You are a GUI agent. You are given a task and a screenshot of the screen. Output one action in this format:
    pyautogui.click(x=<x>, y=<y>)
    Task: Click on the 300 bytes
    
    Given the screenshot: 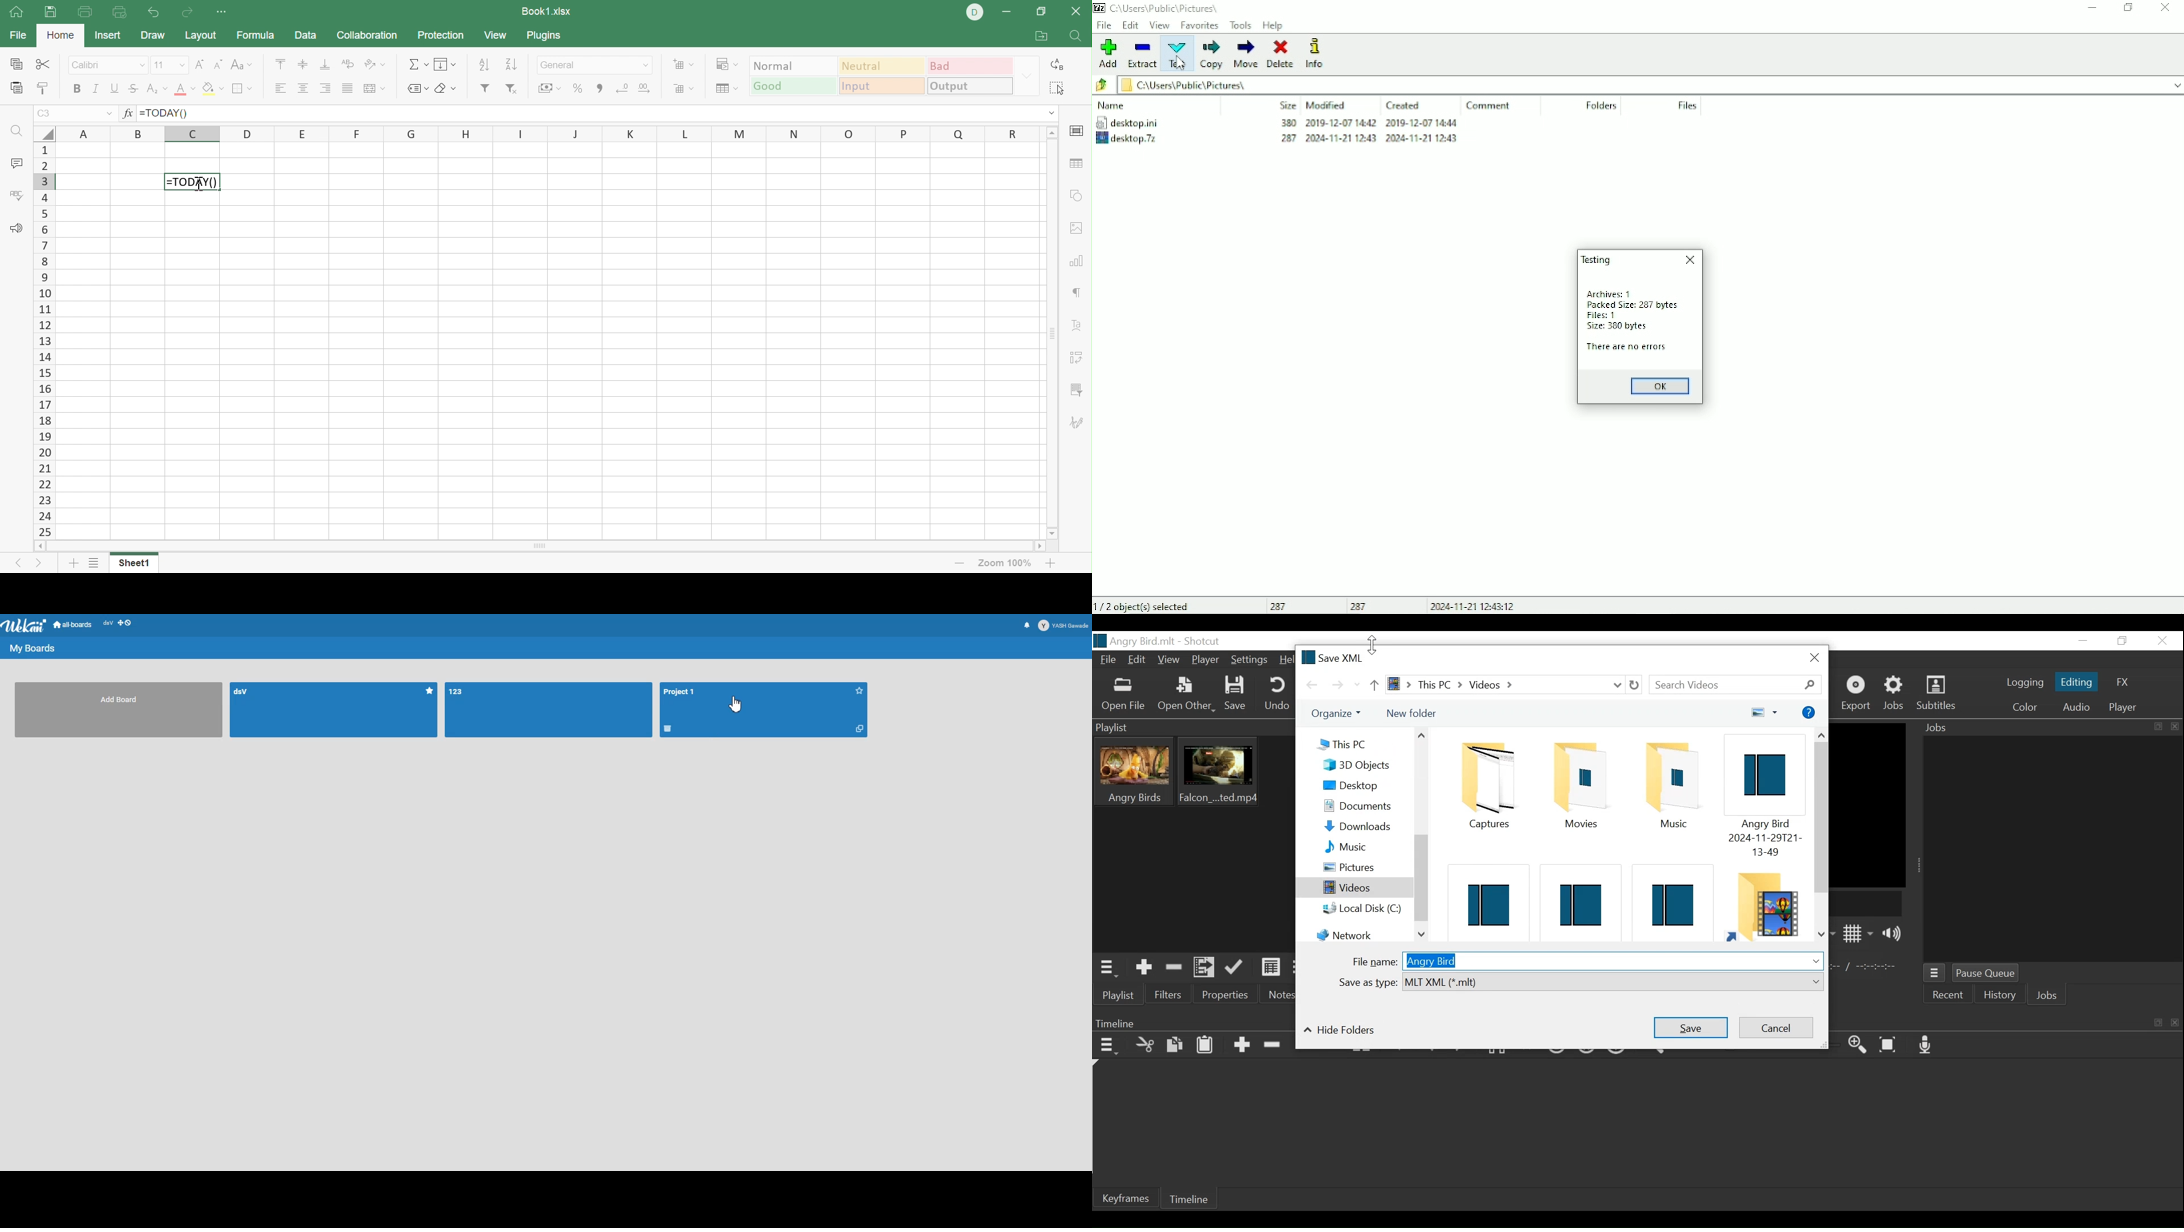 What is the action you would take?
    pyautogui.click(x=1625, y=327)
    